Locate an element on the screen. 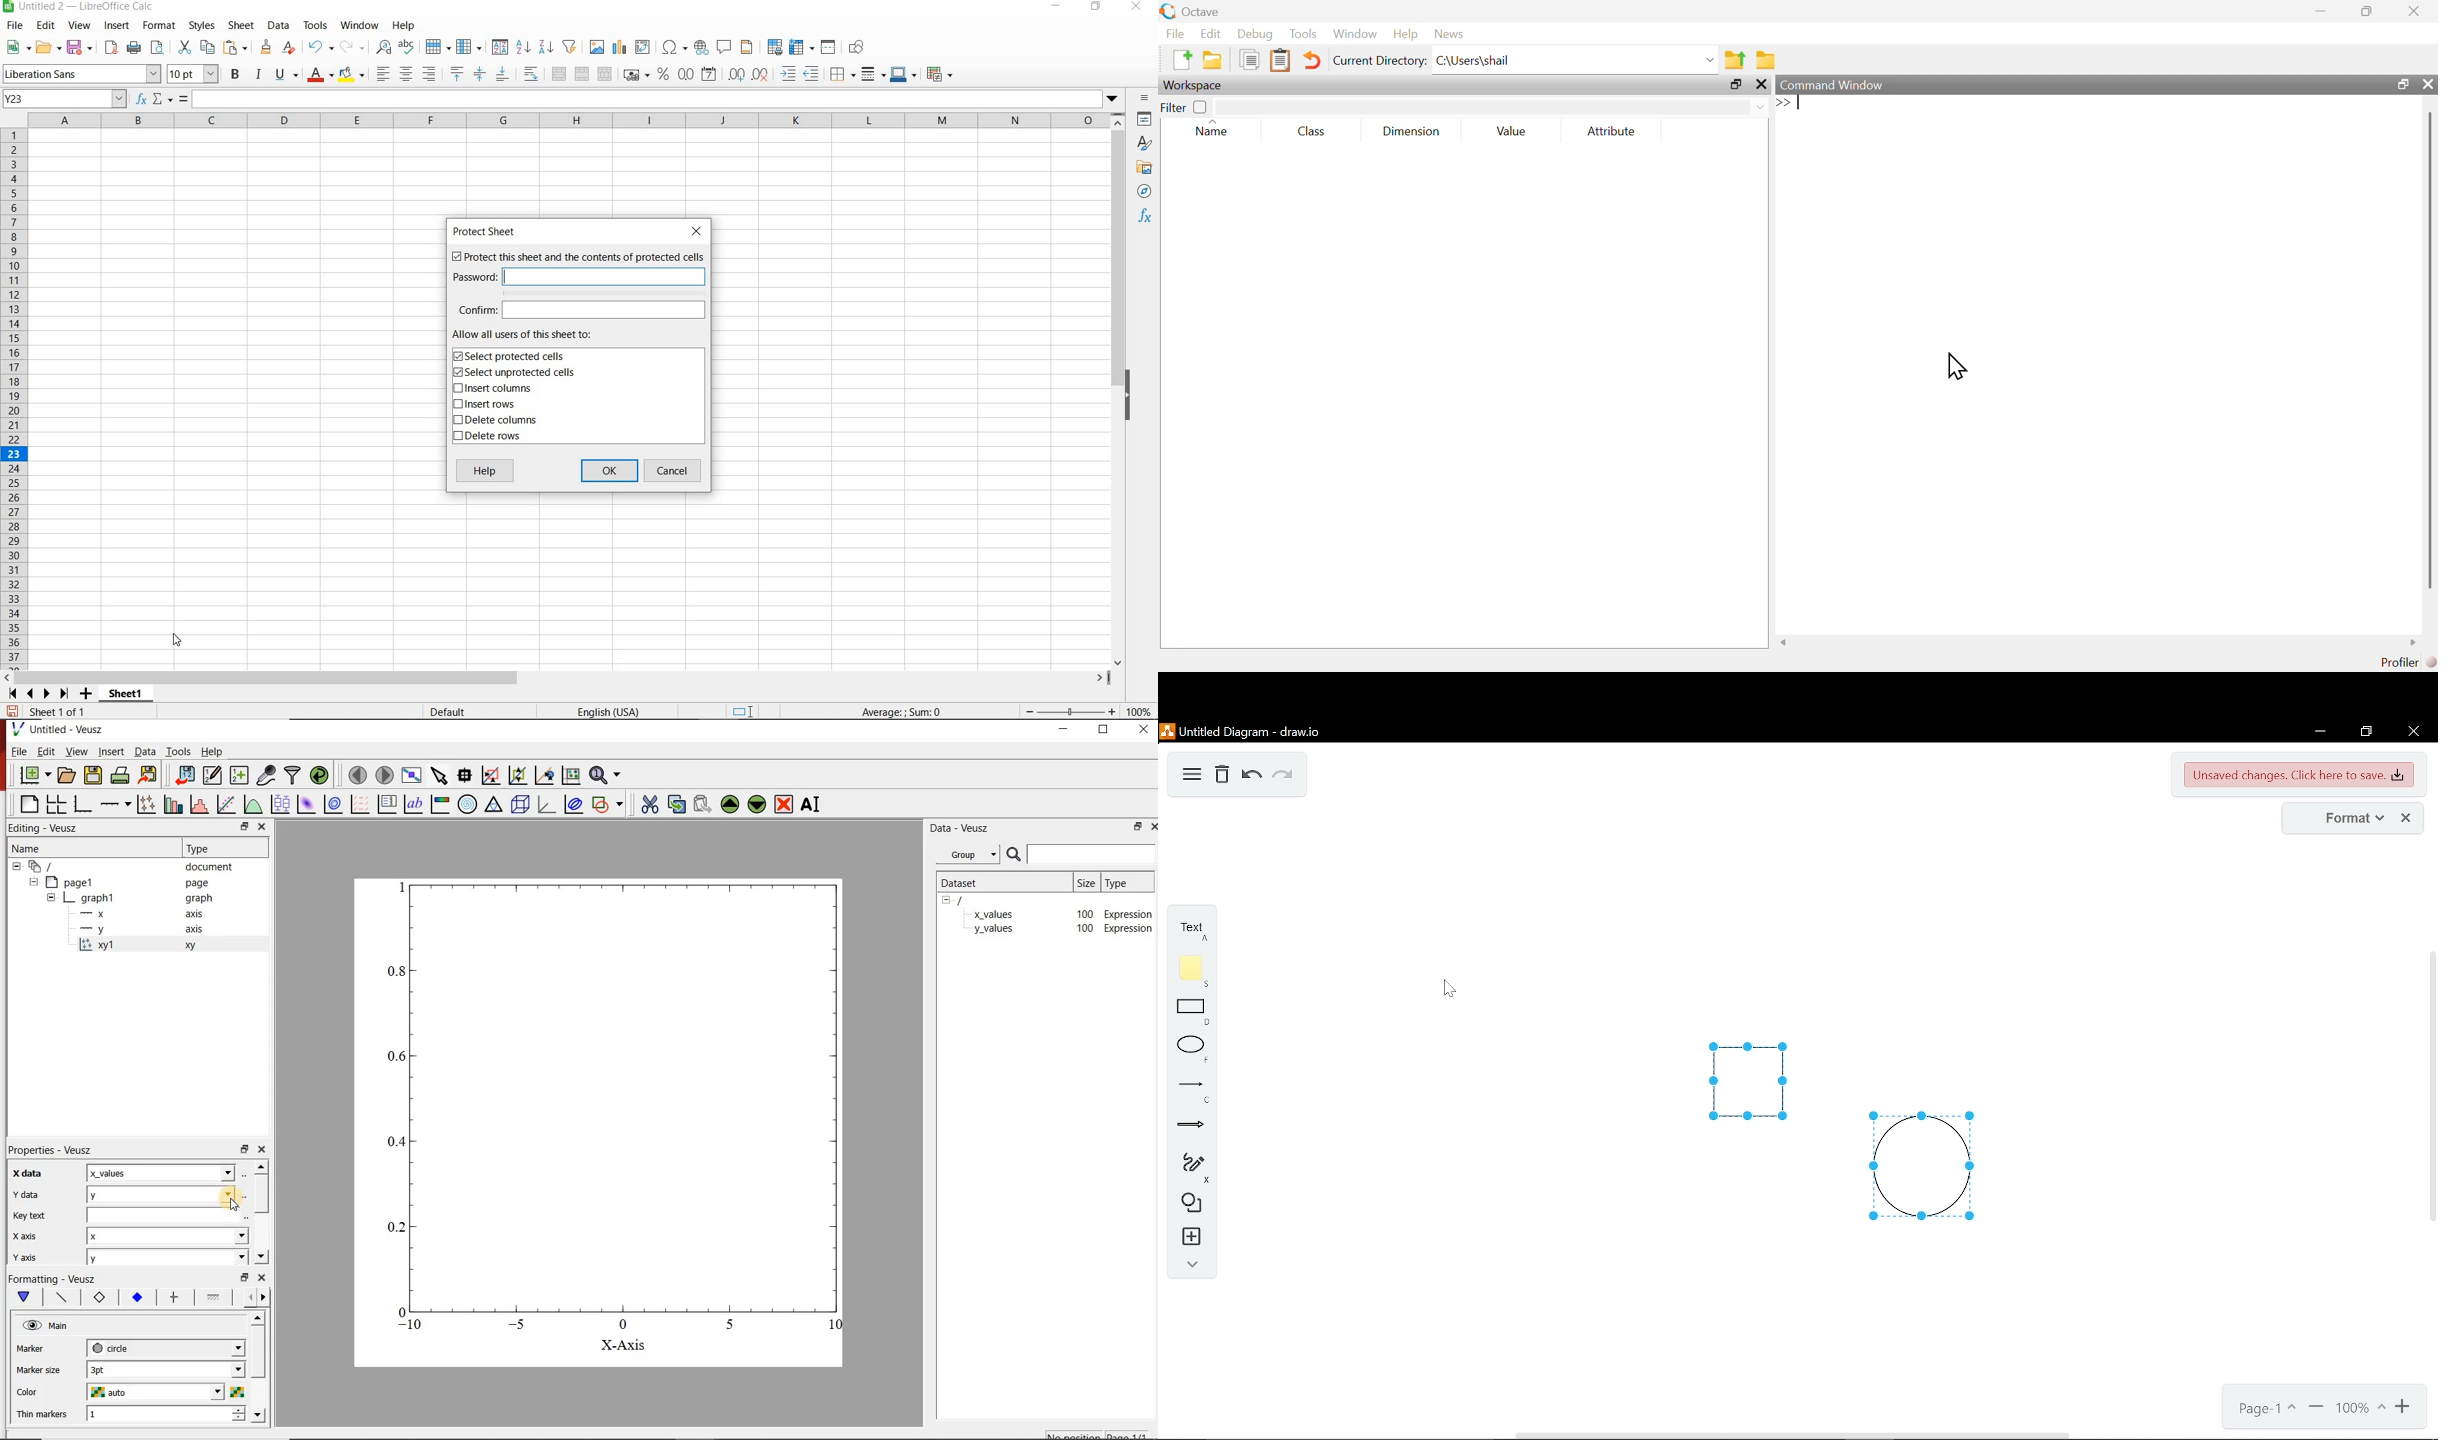 The width and height of the screenshot is (2464, 1456). UNDO is located at coordinates (320, 48).